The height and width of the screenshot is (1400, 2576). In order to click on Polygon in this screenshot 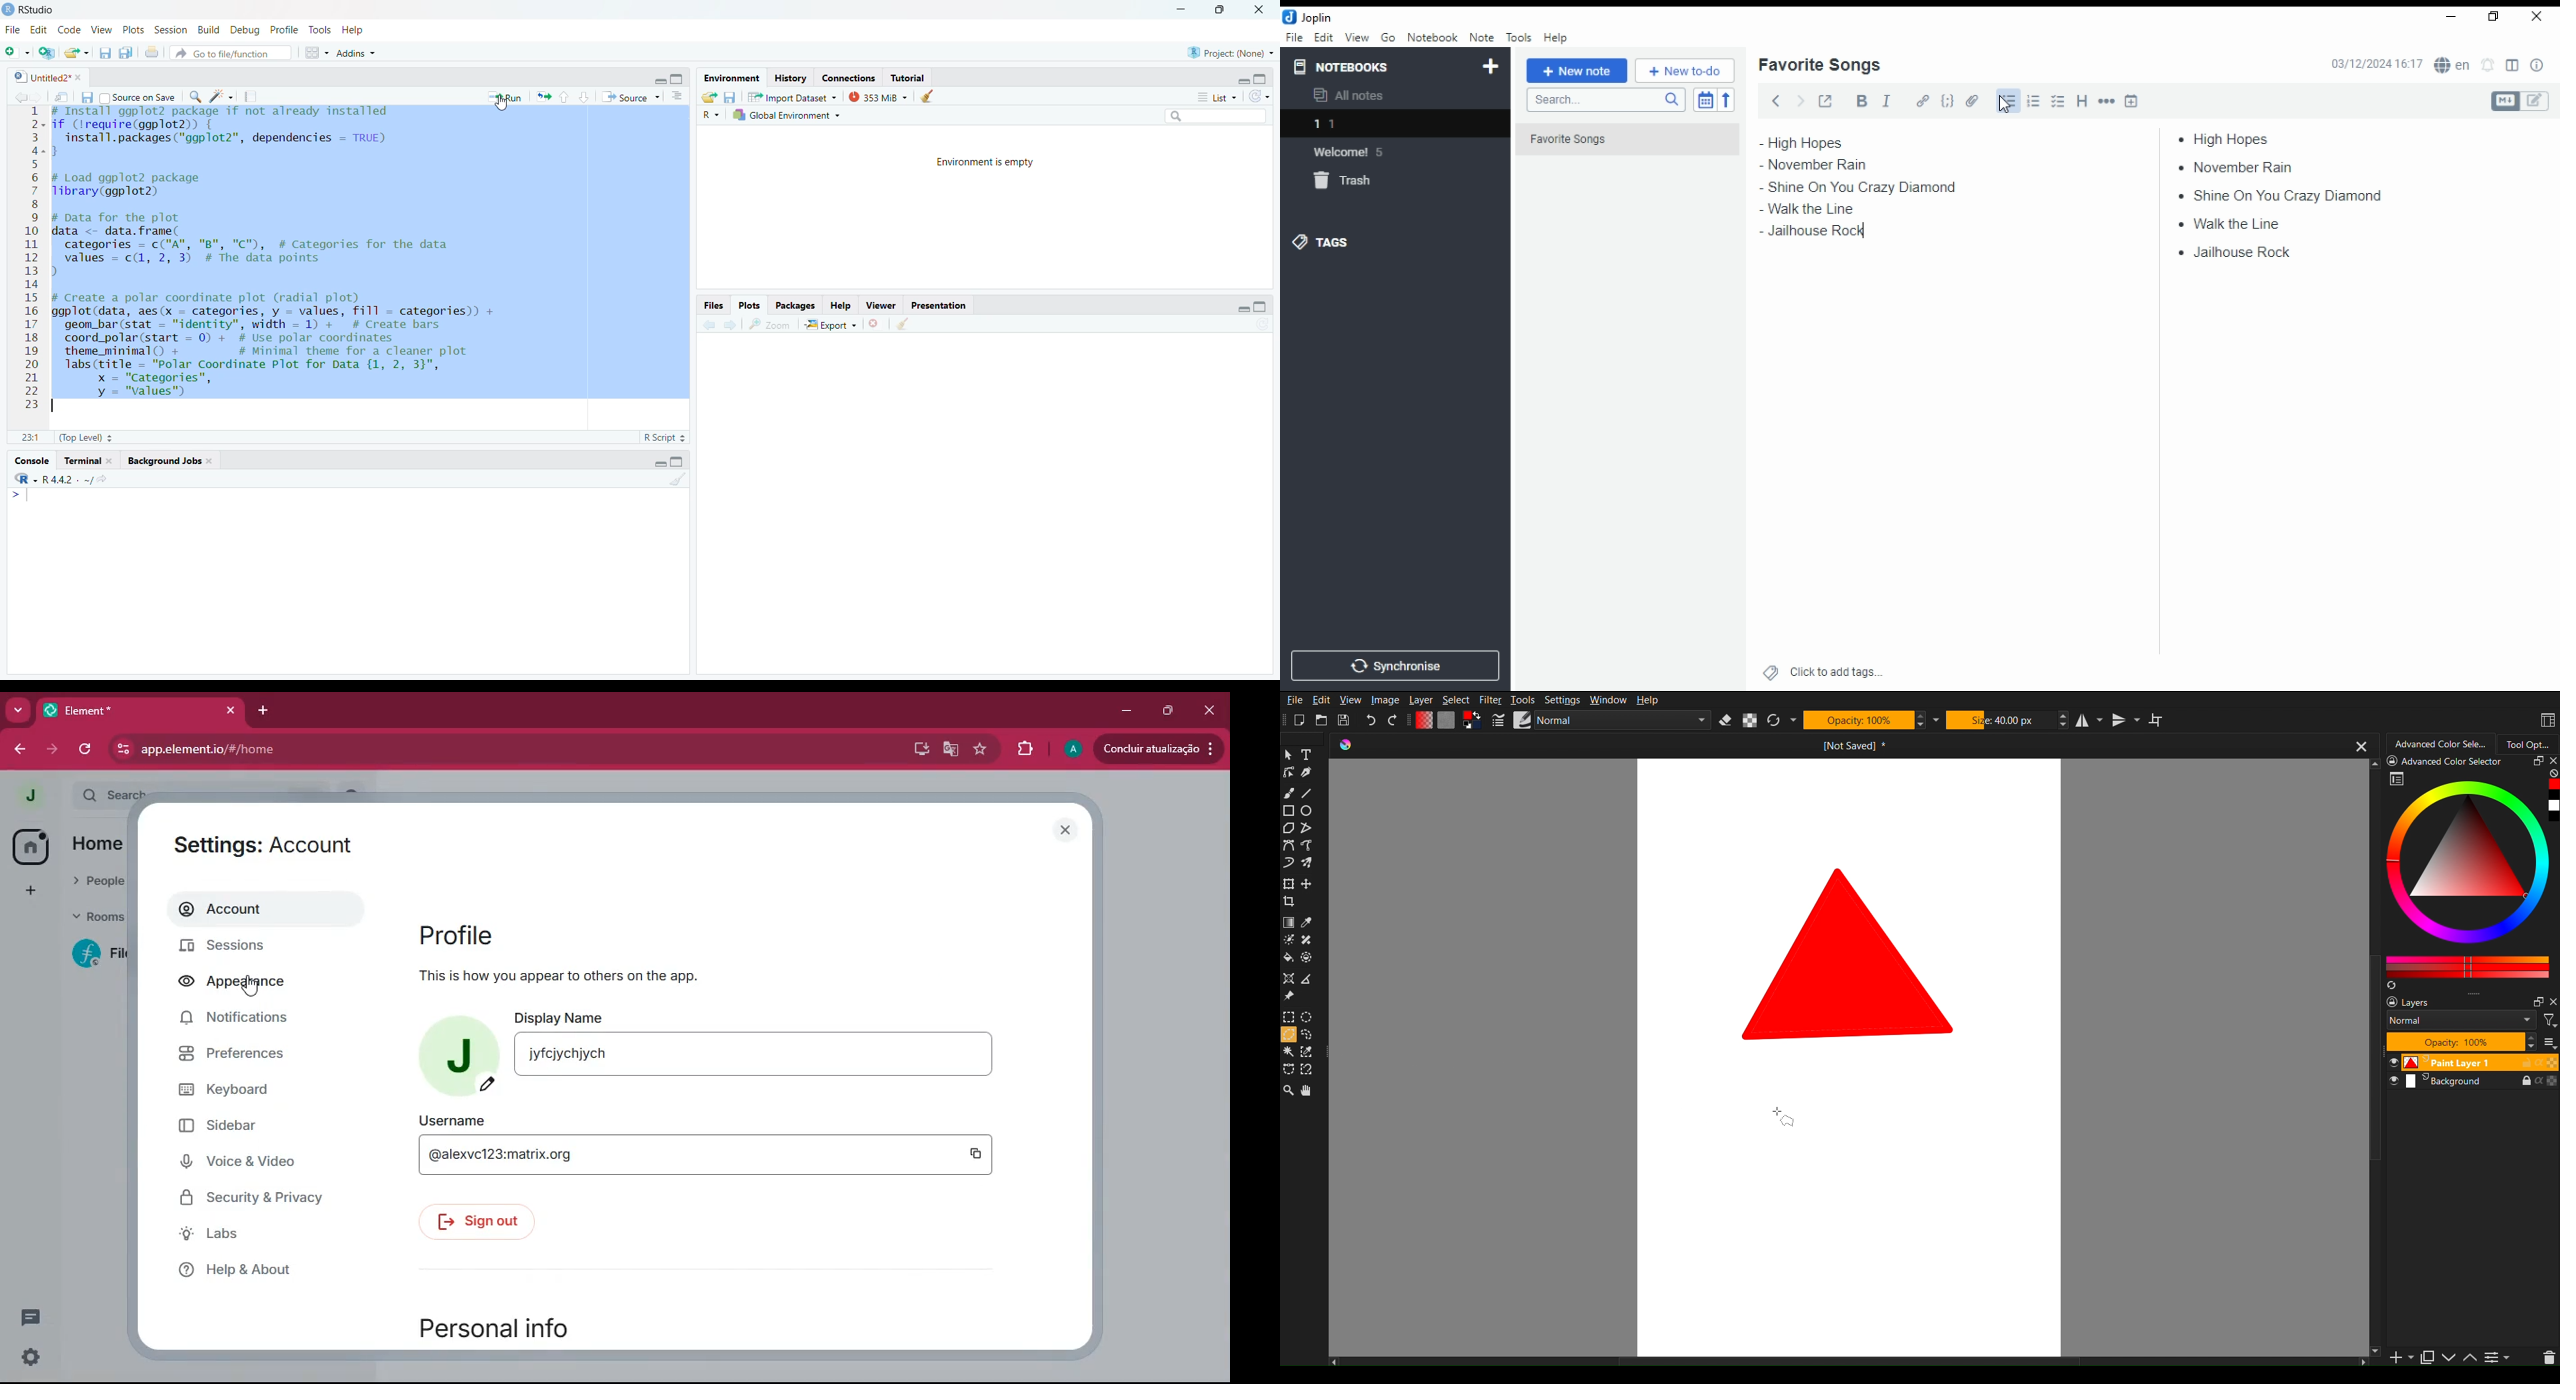, I will do `click(1288, 829)`.